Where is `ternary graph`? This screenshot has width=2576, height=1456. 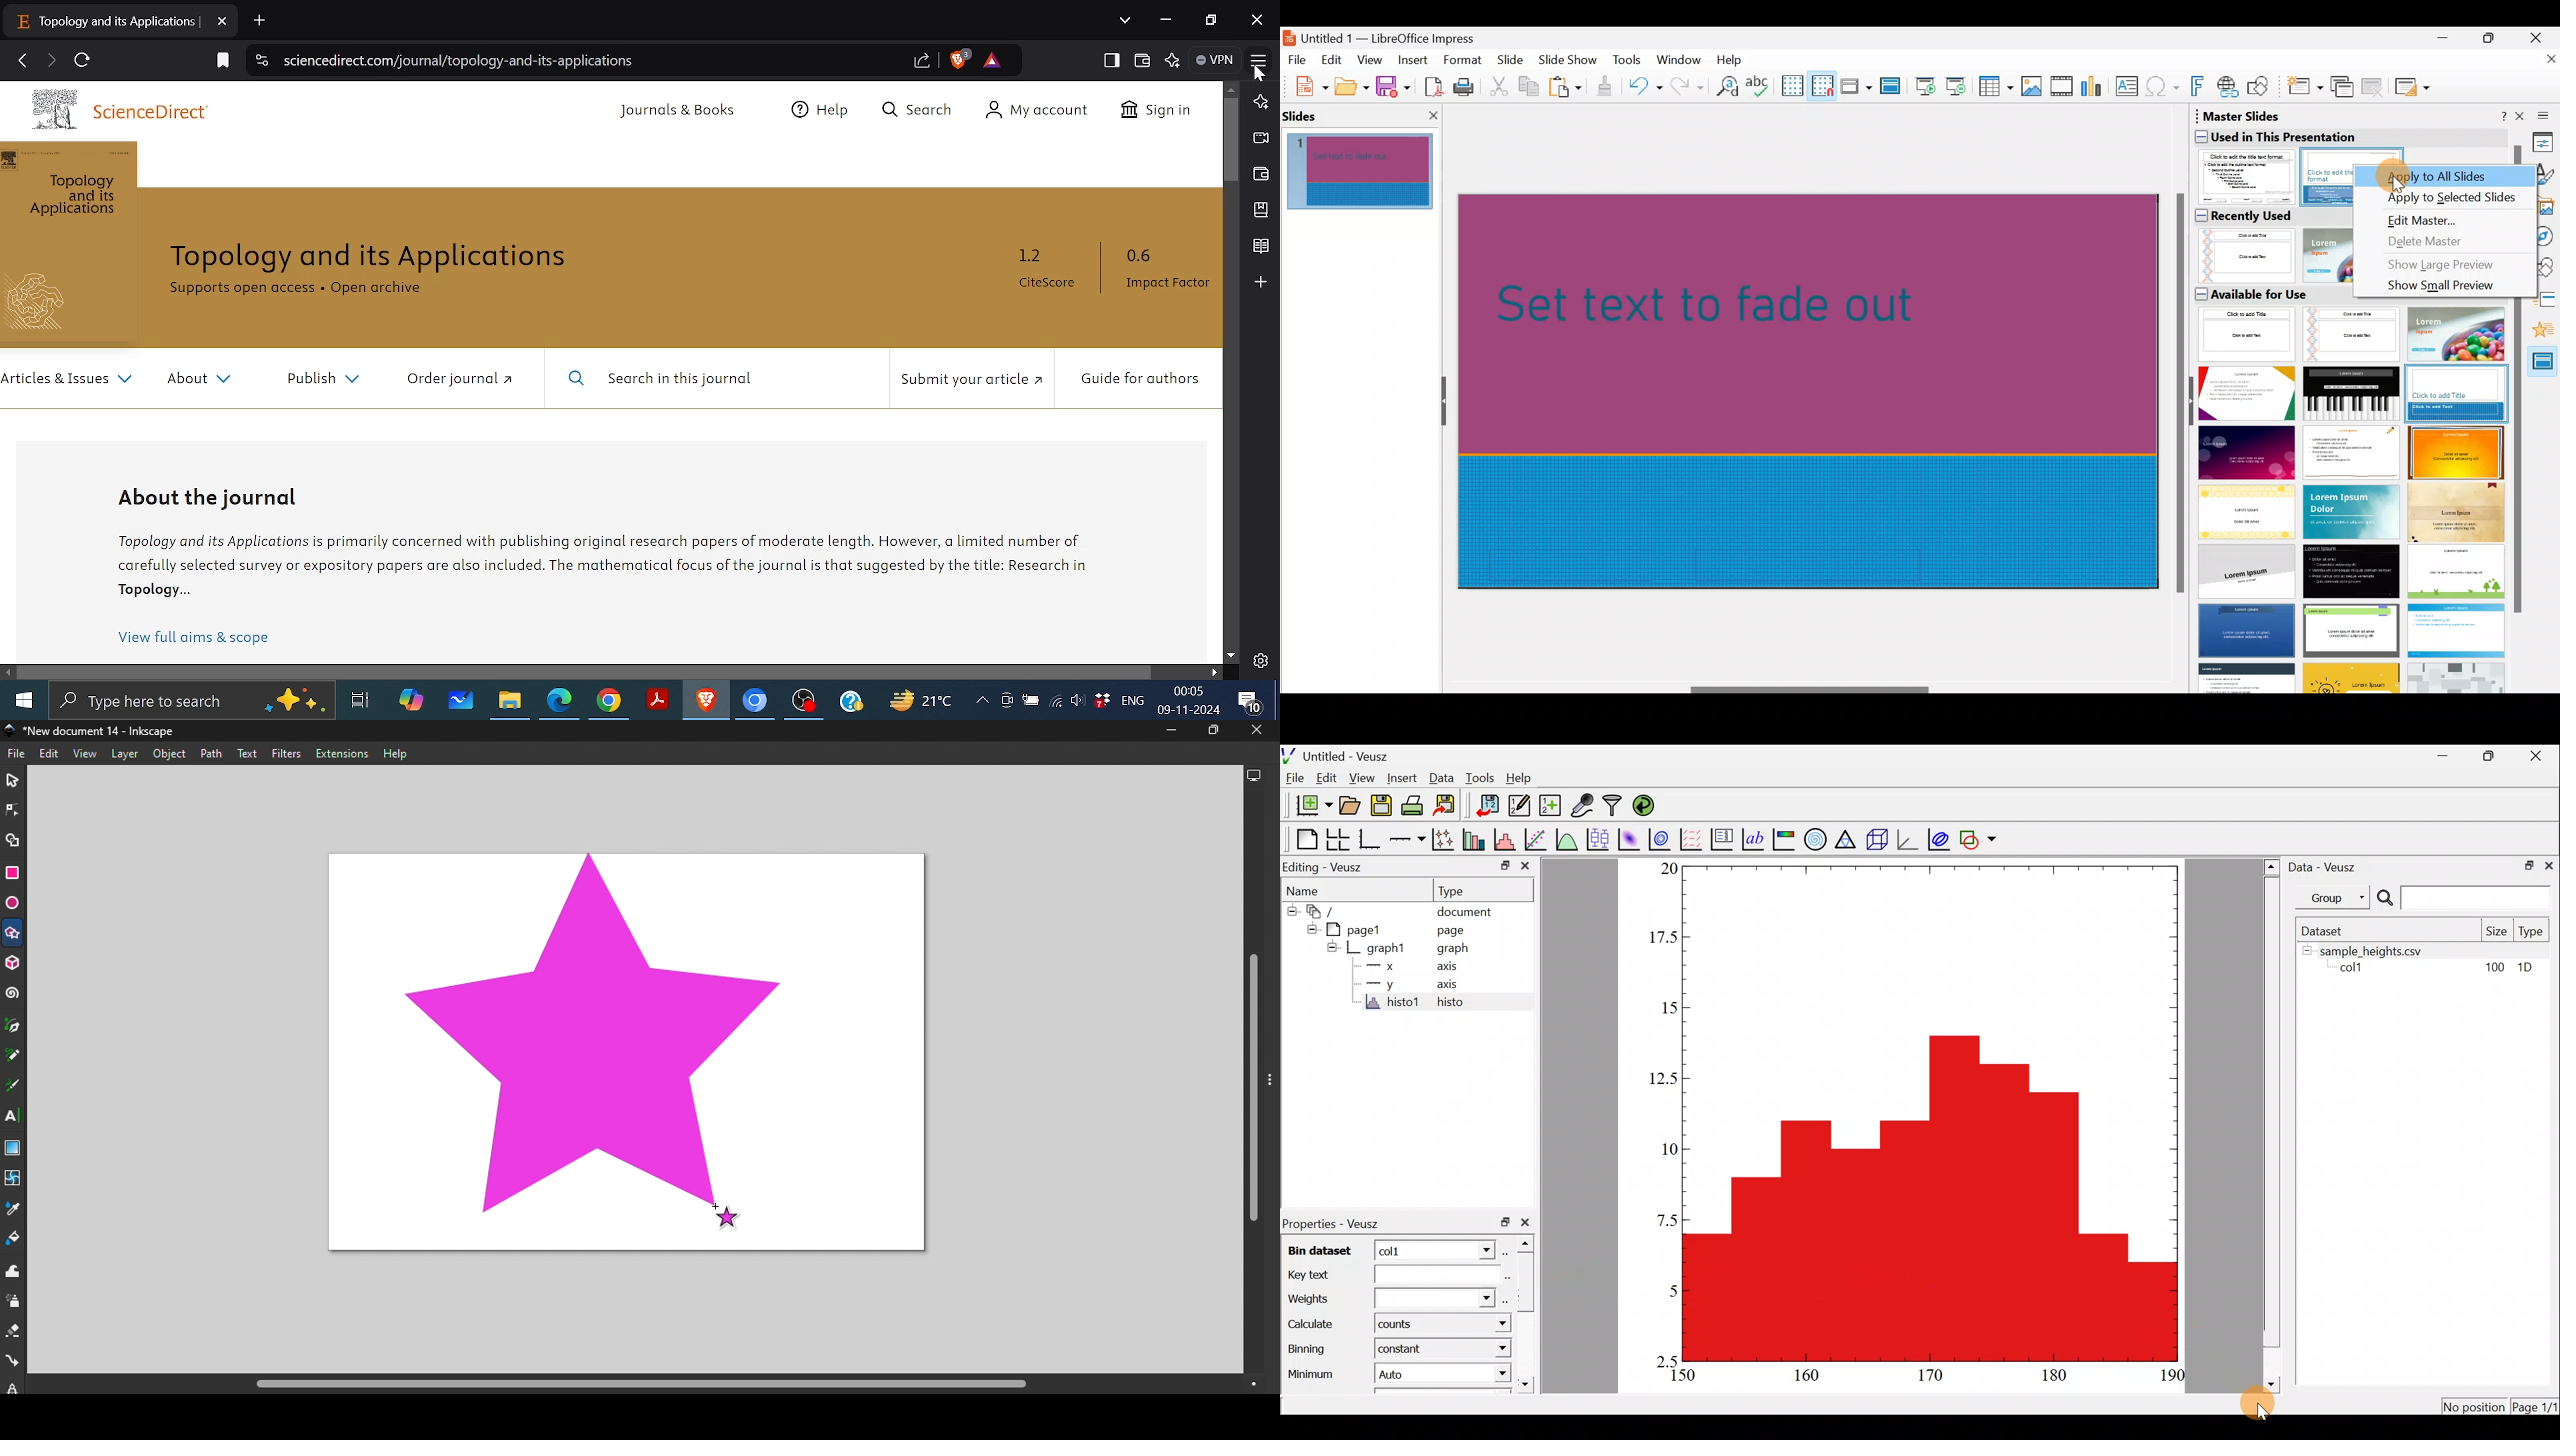 ternary graph is located at coordinates (1849, 840).